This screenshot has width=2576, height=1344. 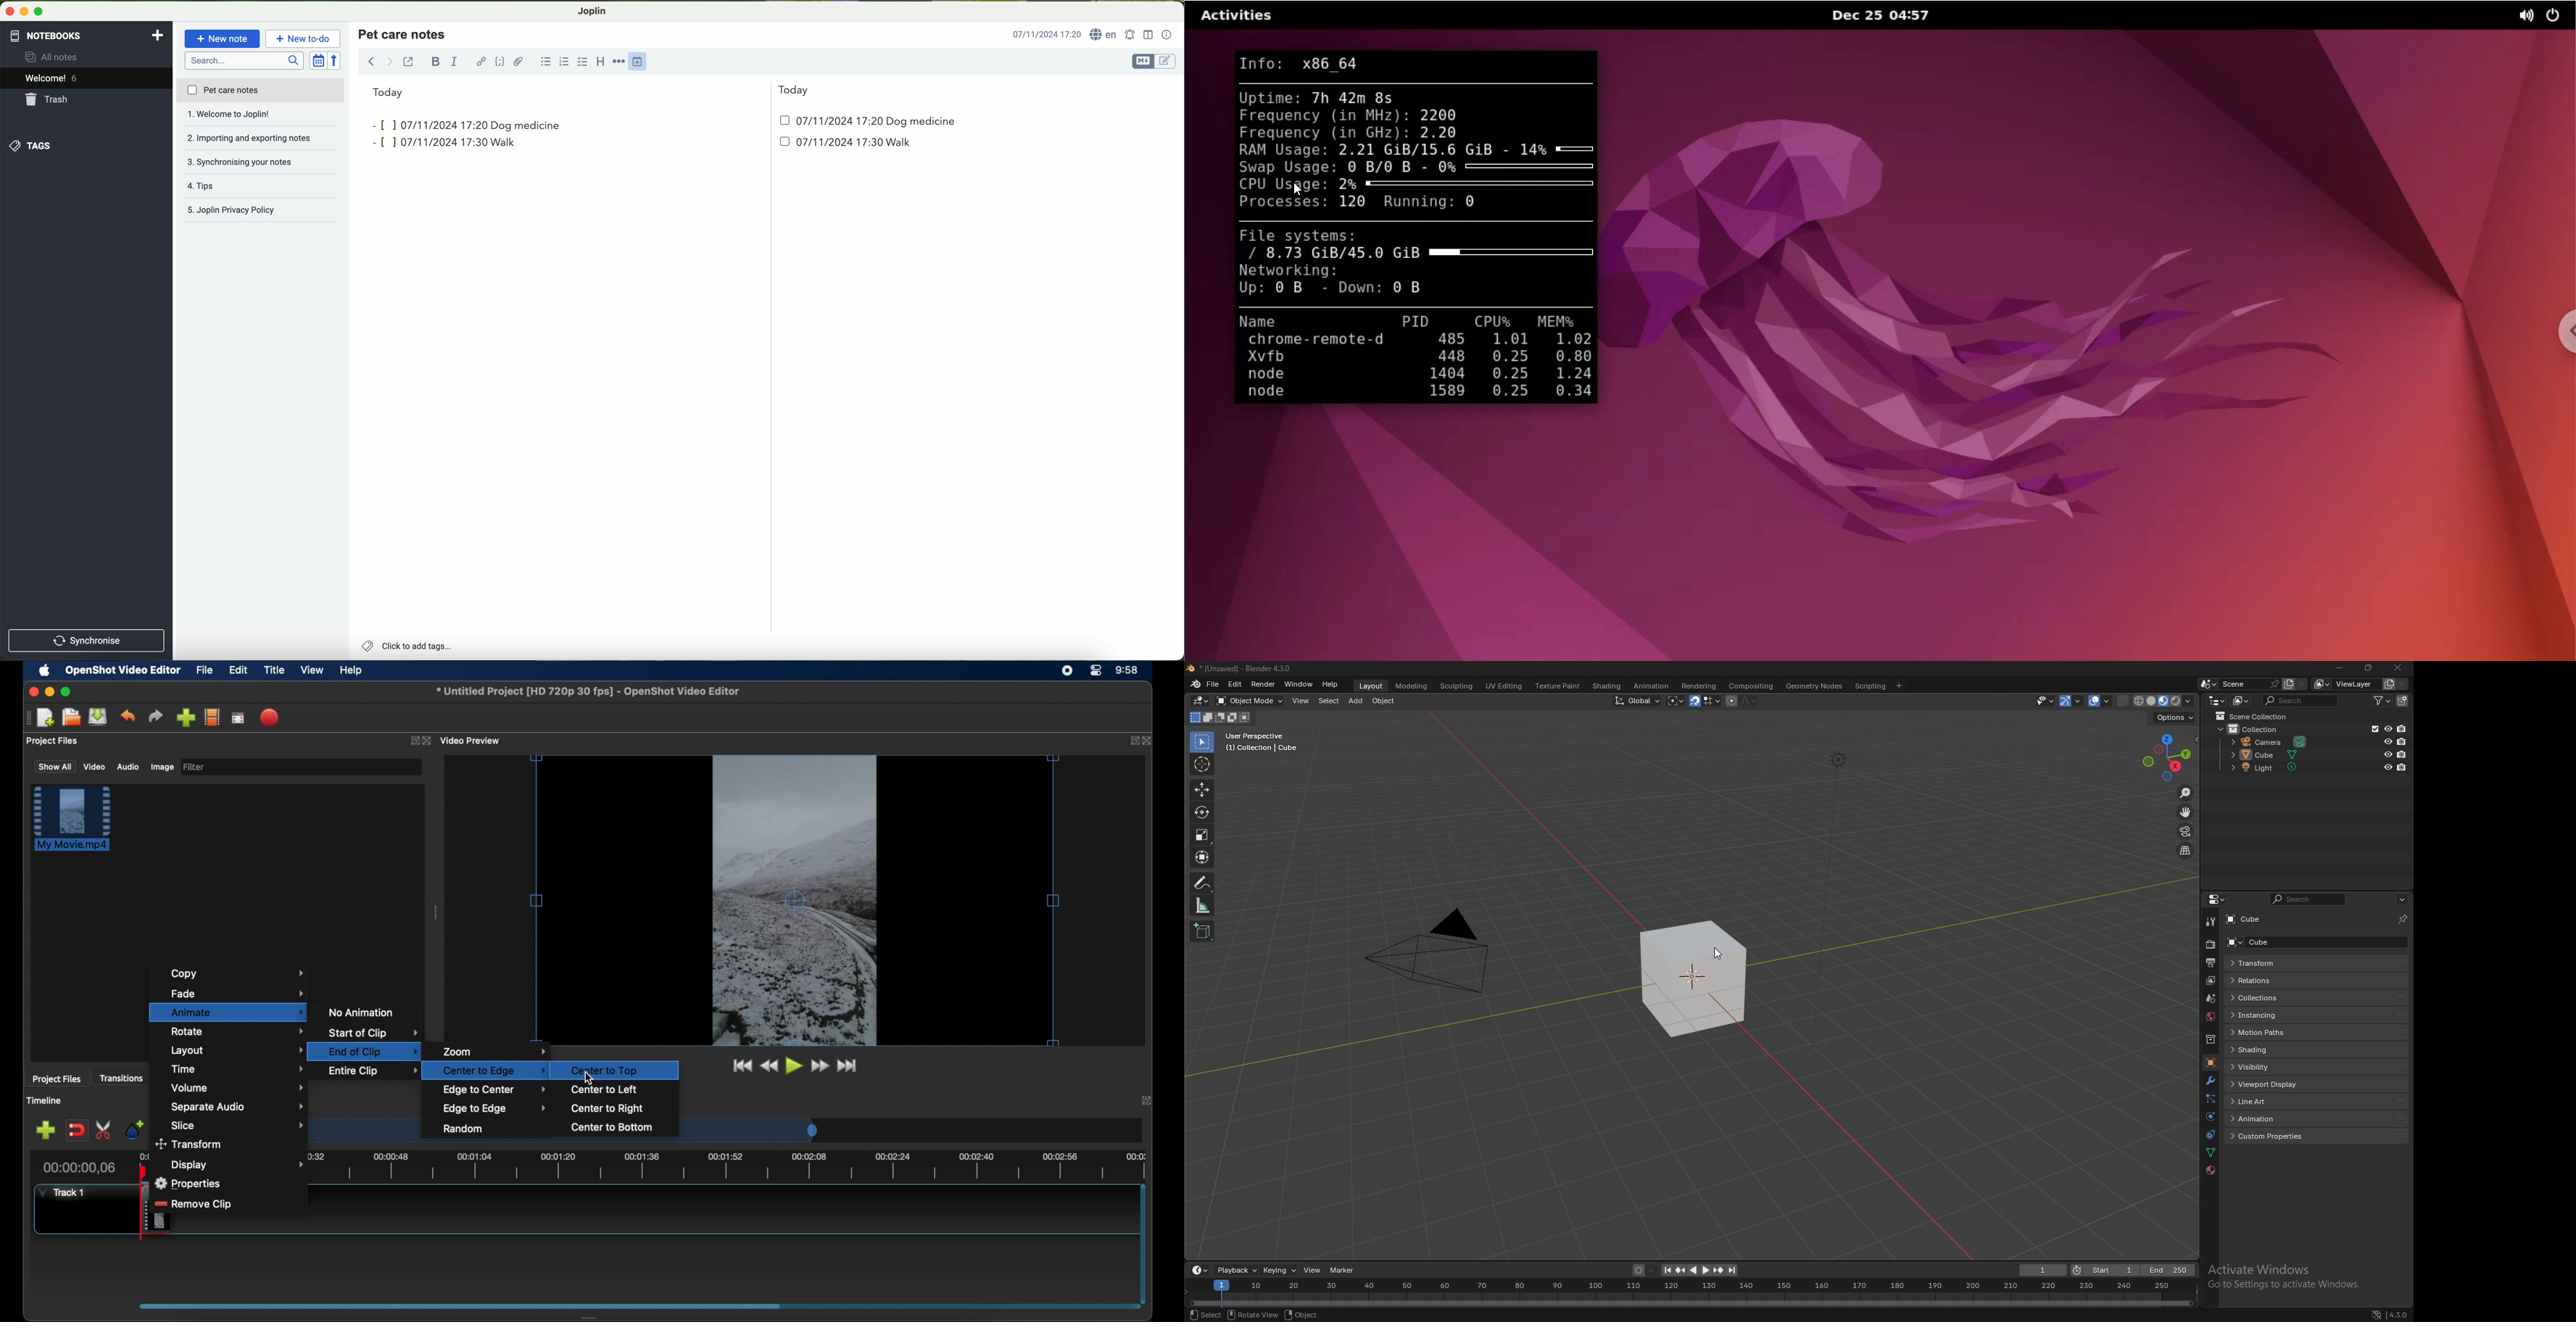 What do you see at coordinates (2402, 899) in the screenshot?
I see `options` at bounding box center [2402, 899].